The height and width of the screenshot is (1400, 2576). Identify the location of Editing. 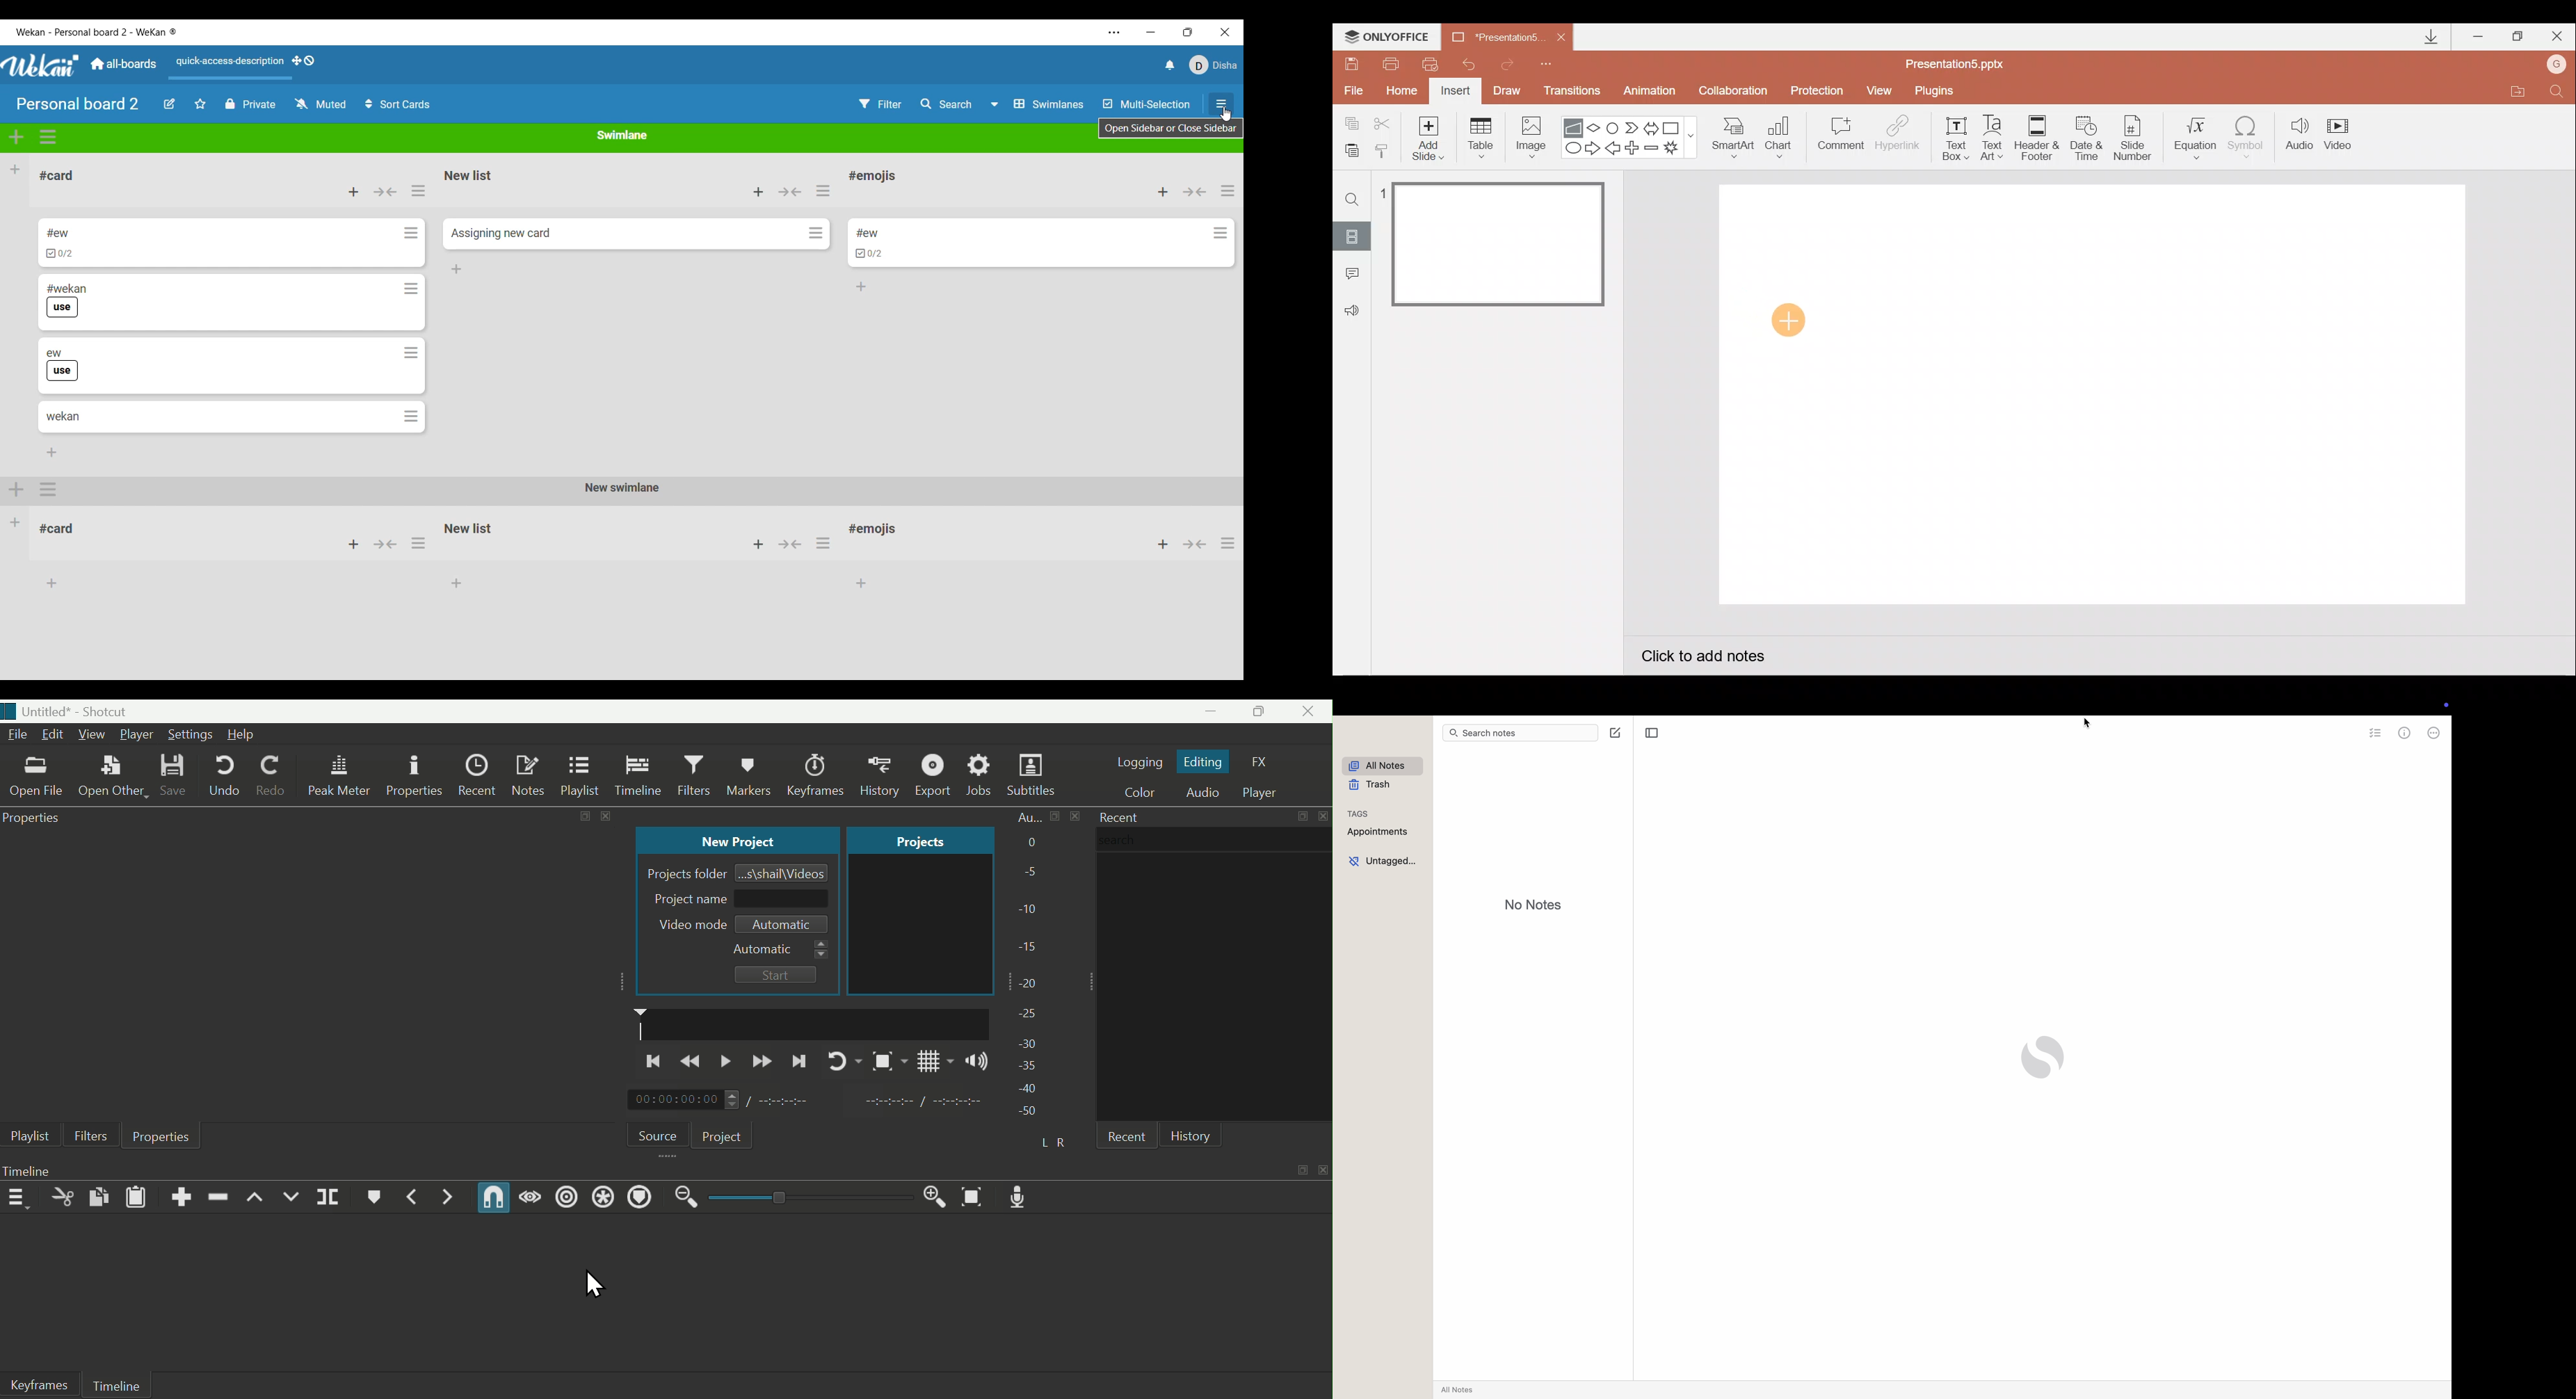
(1205, 761).